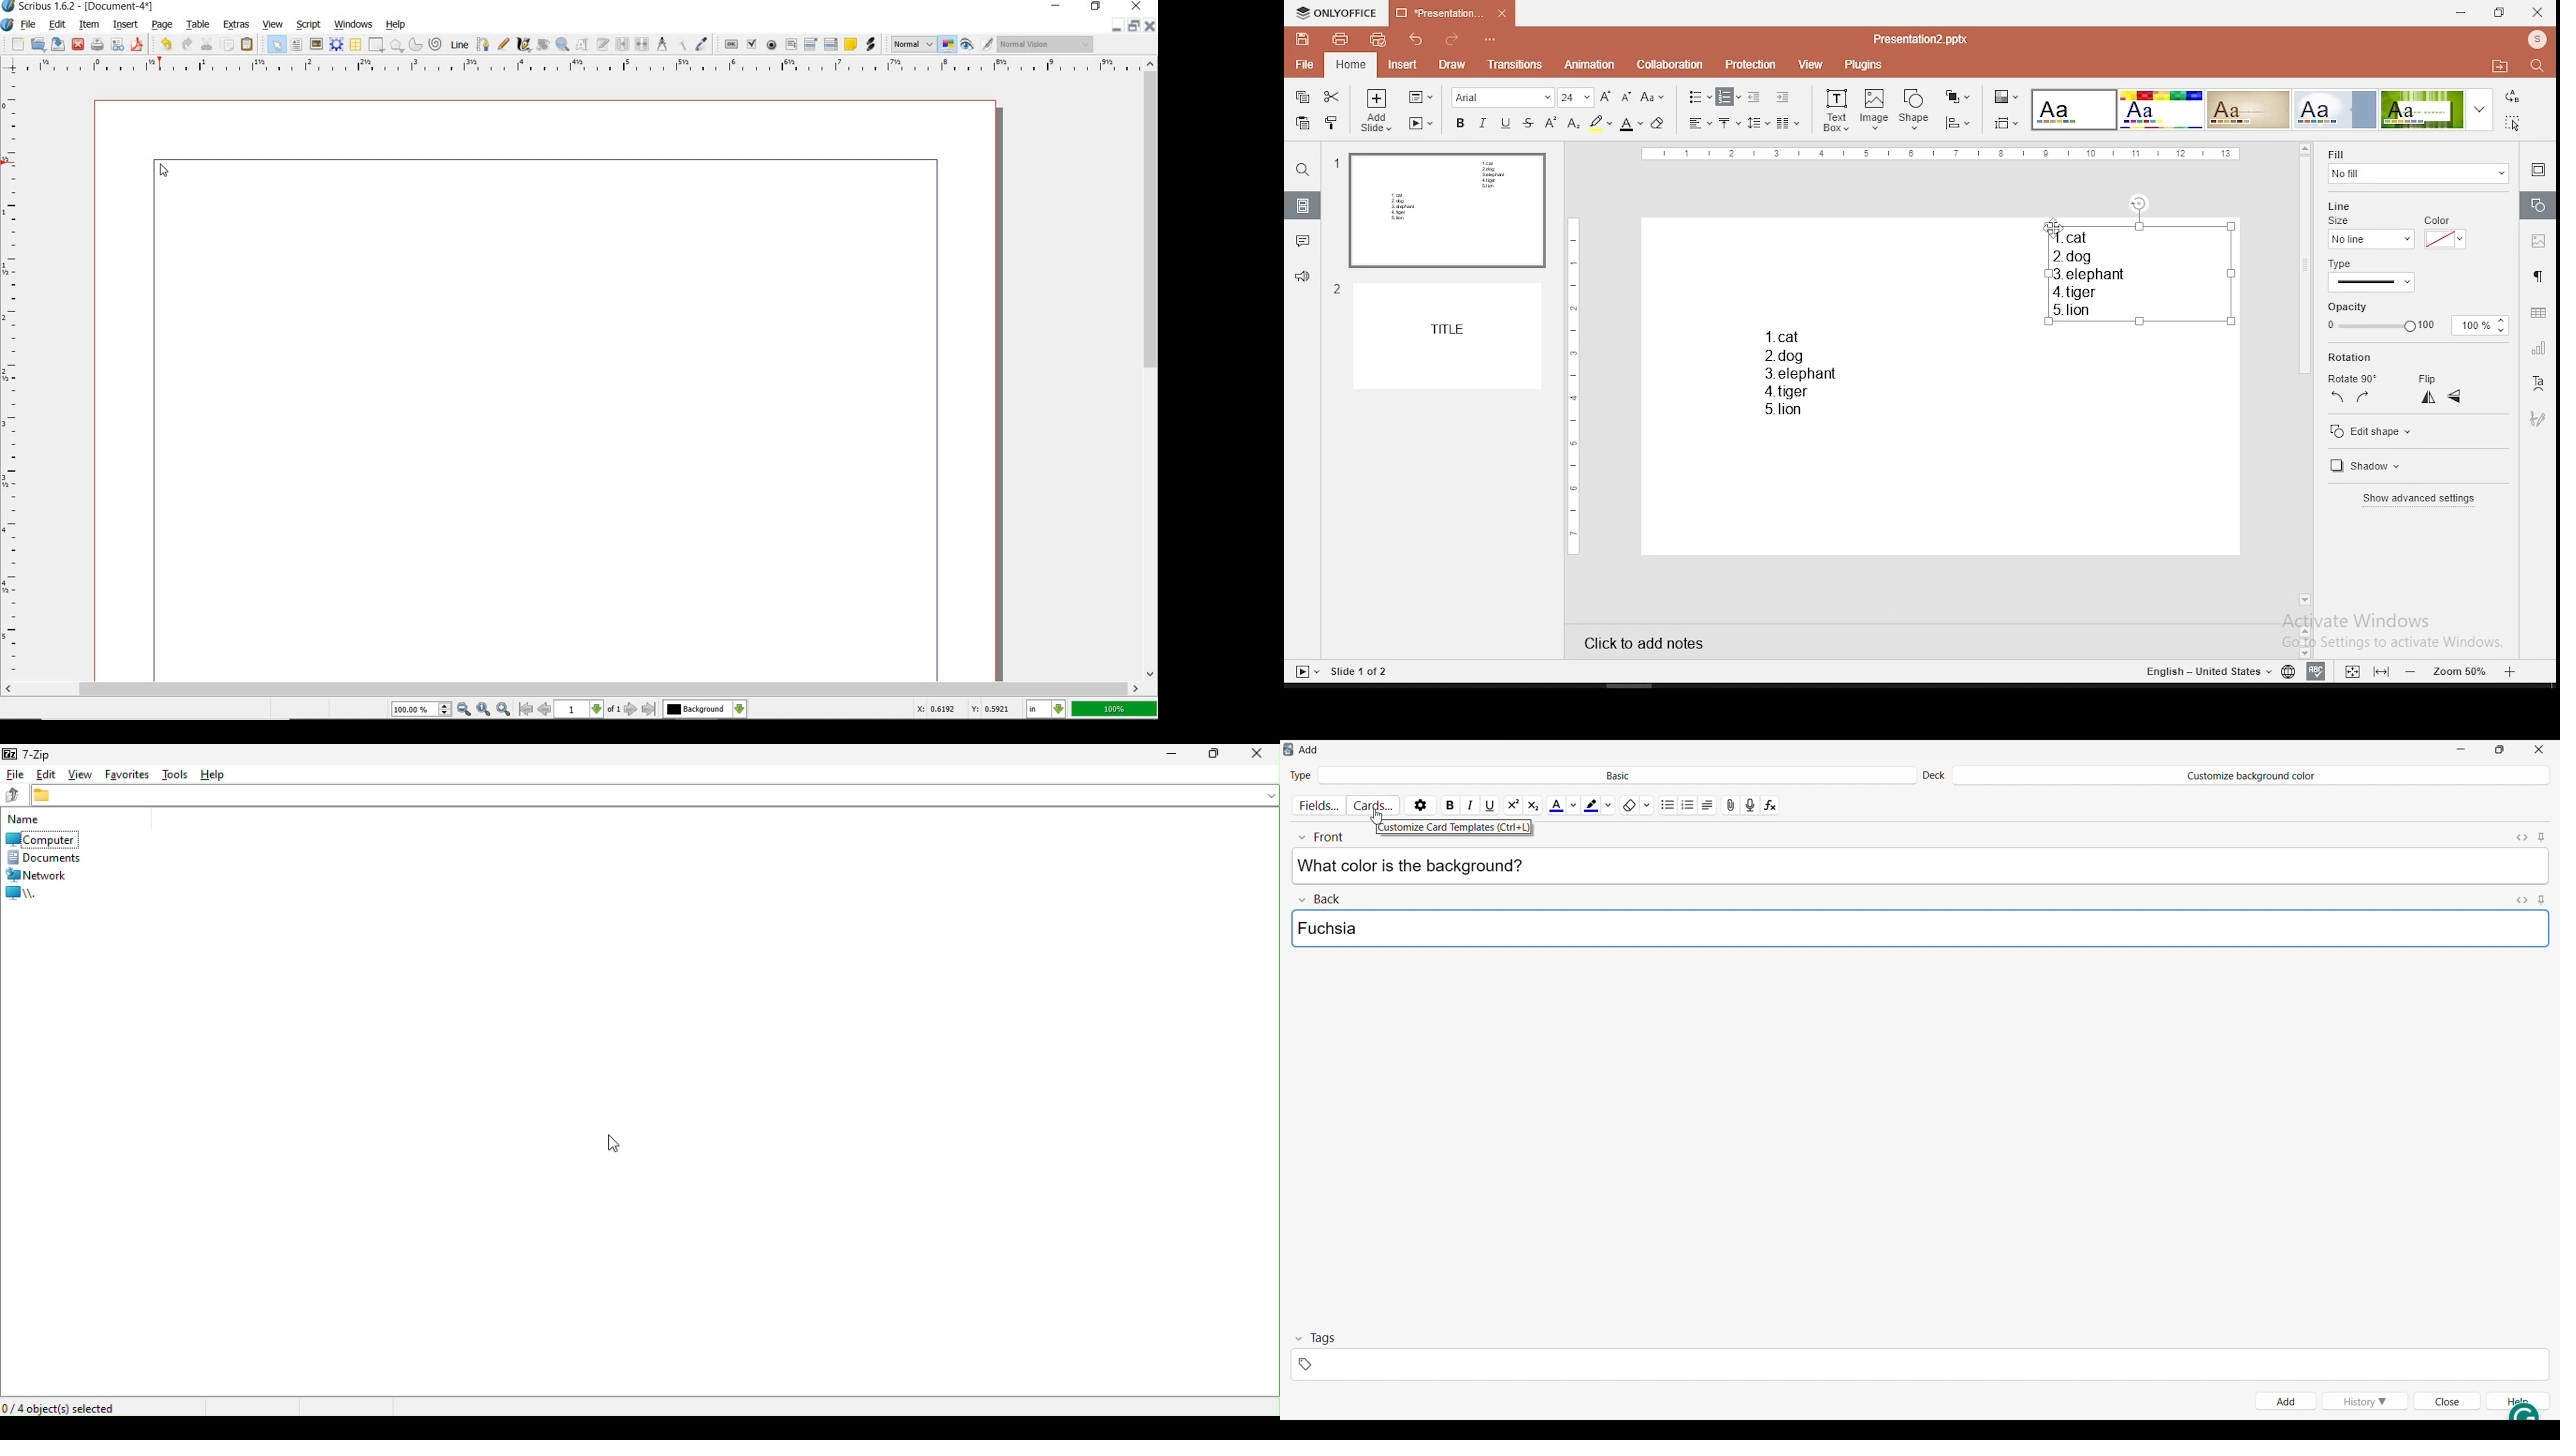 The width and height of the screenshot is (2576, 1456). What do you see at coordinates (2523, 835) in the screenshot?
I see `Toggle HTML editor` at bounding box center [2523, 835].